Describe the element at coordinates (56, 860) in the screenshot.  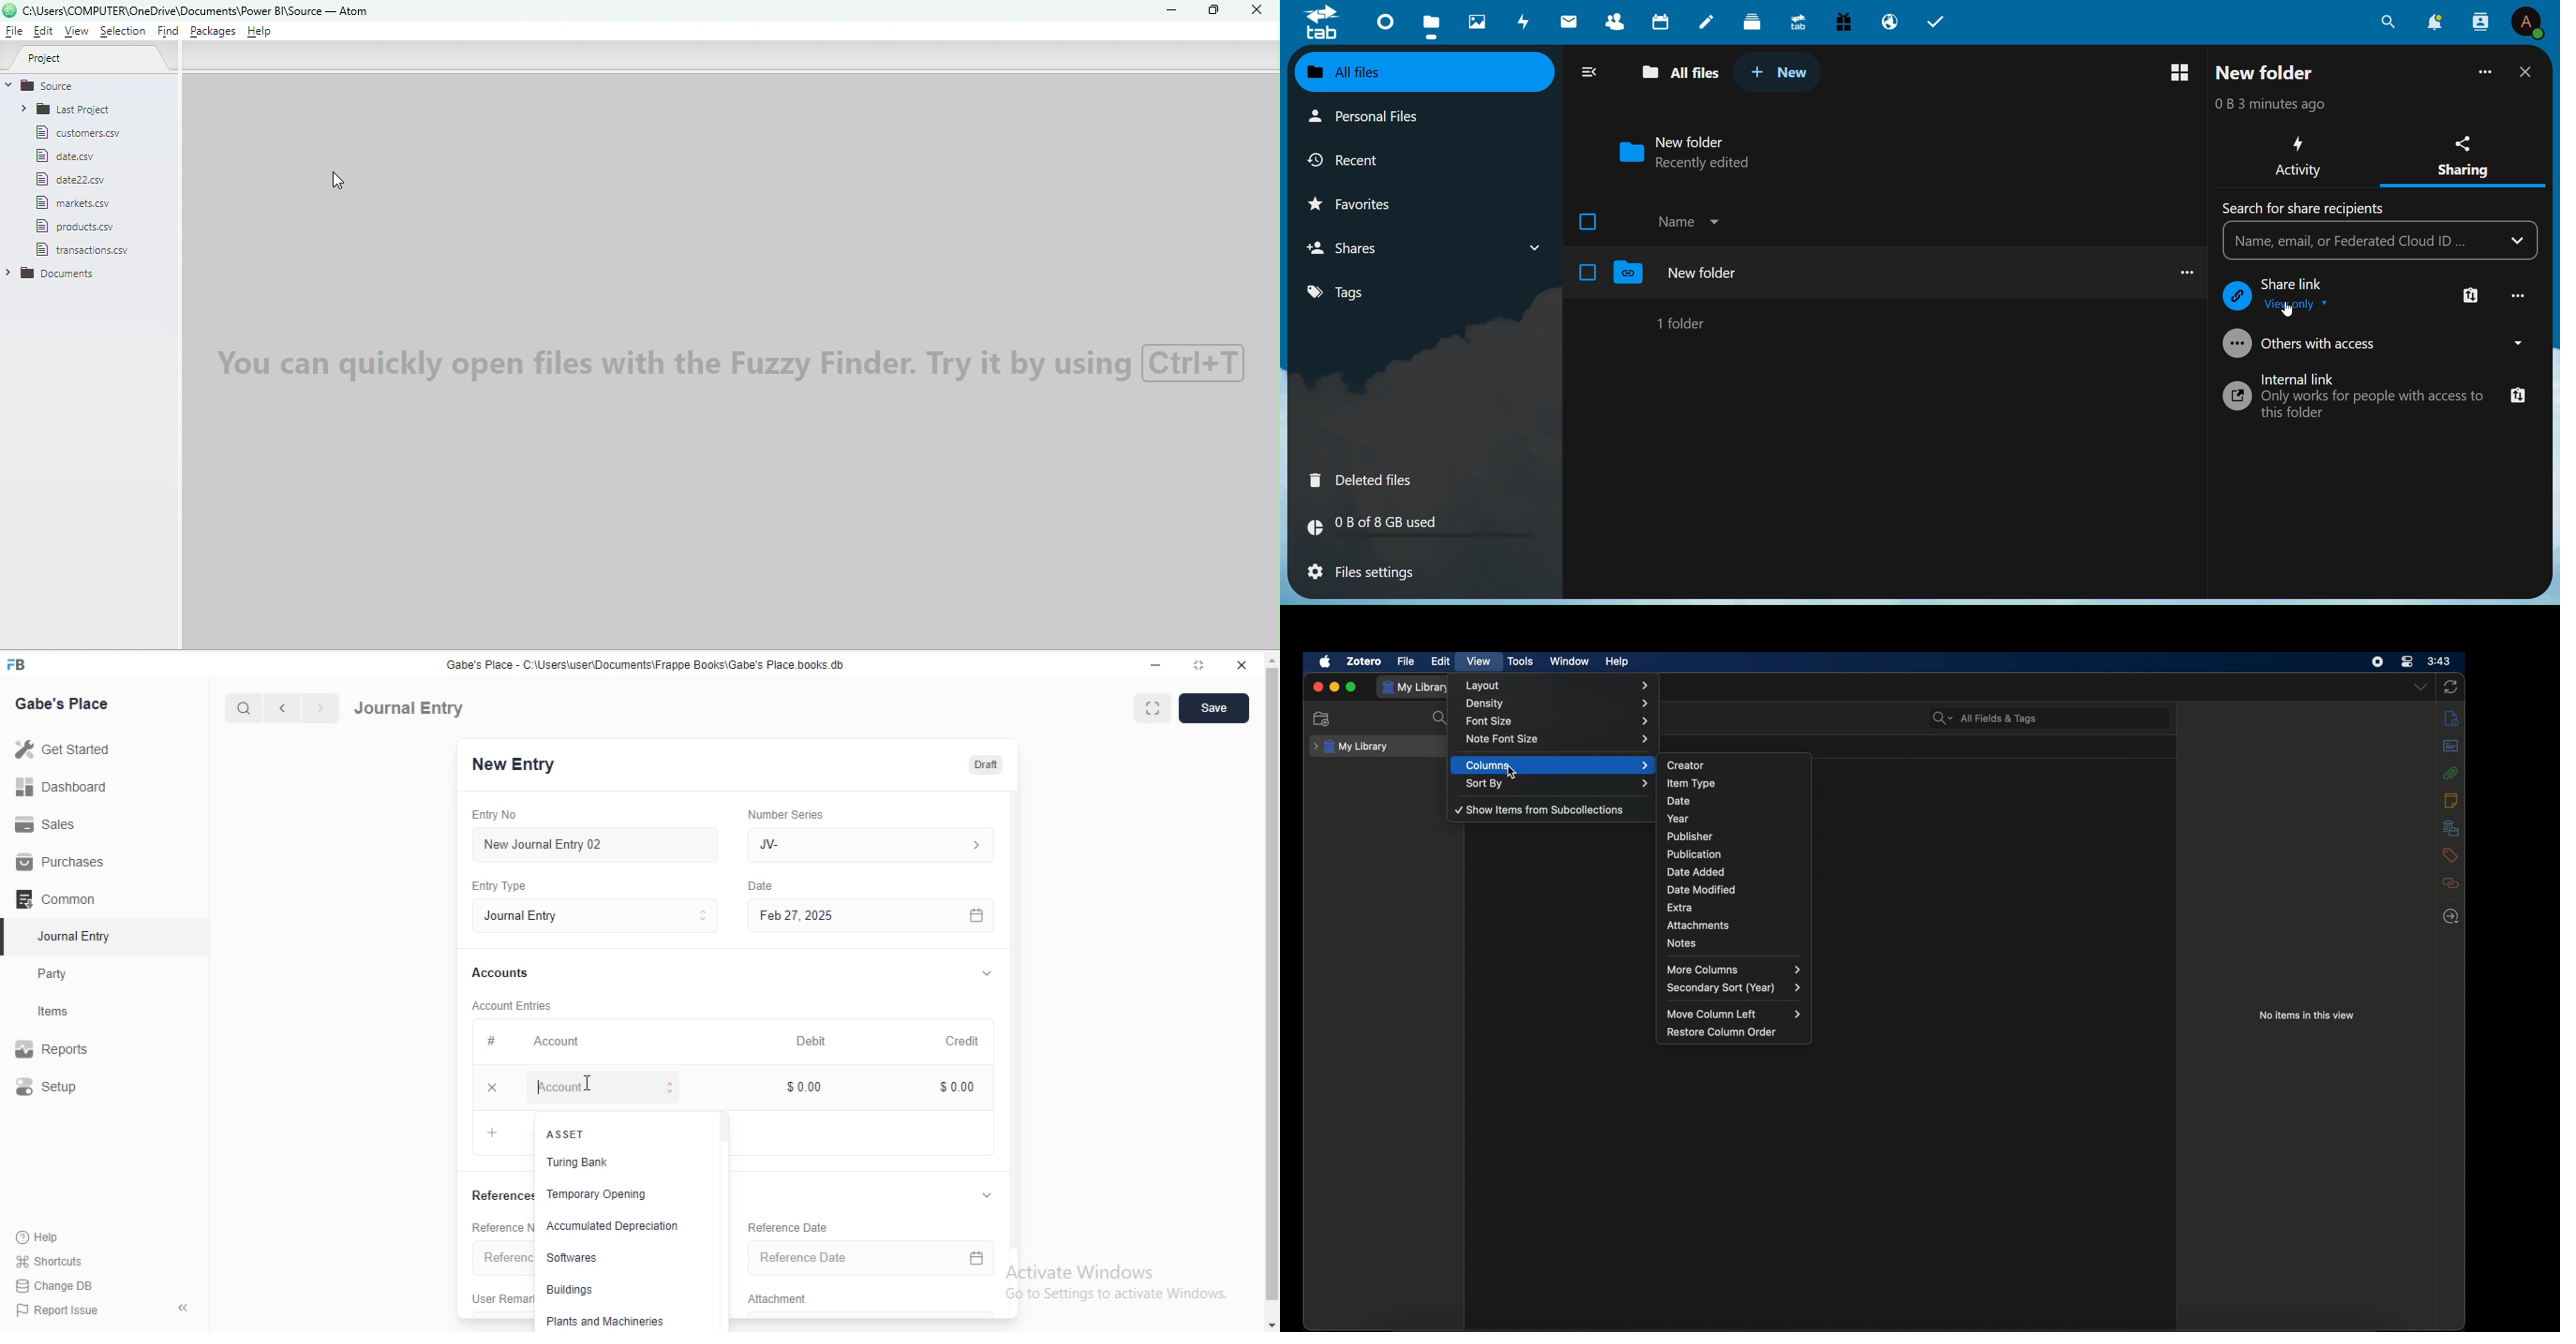
I see `Purchases` at that location.